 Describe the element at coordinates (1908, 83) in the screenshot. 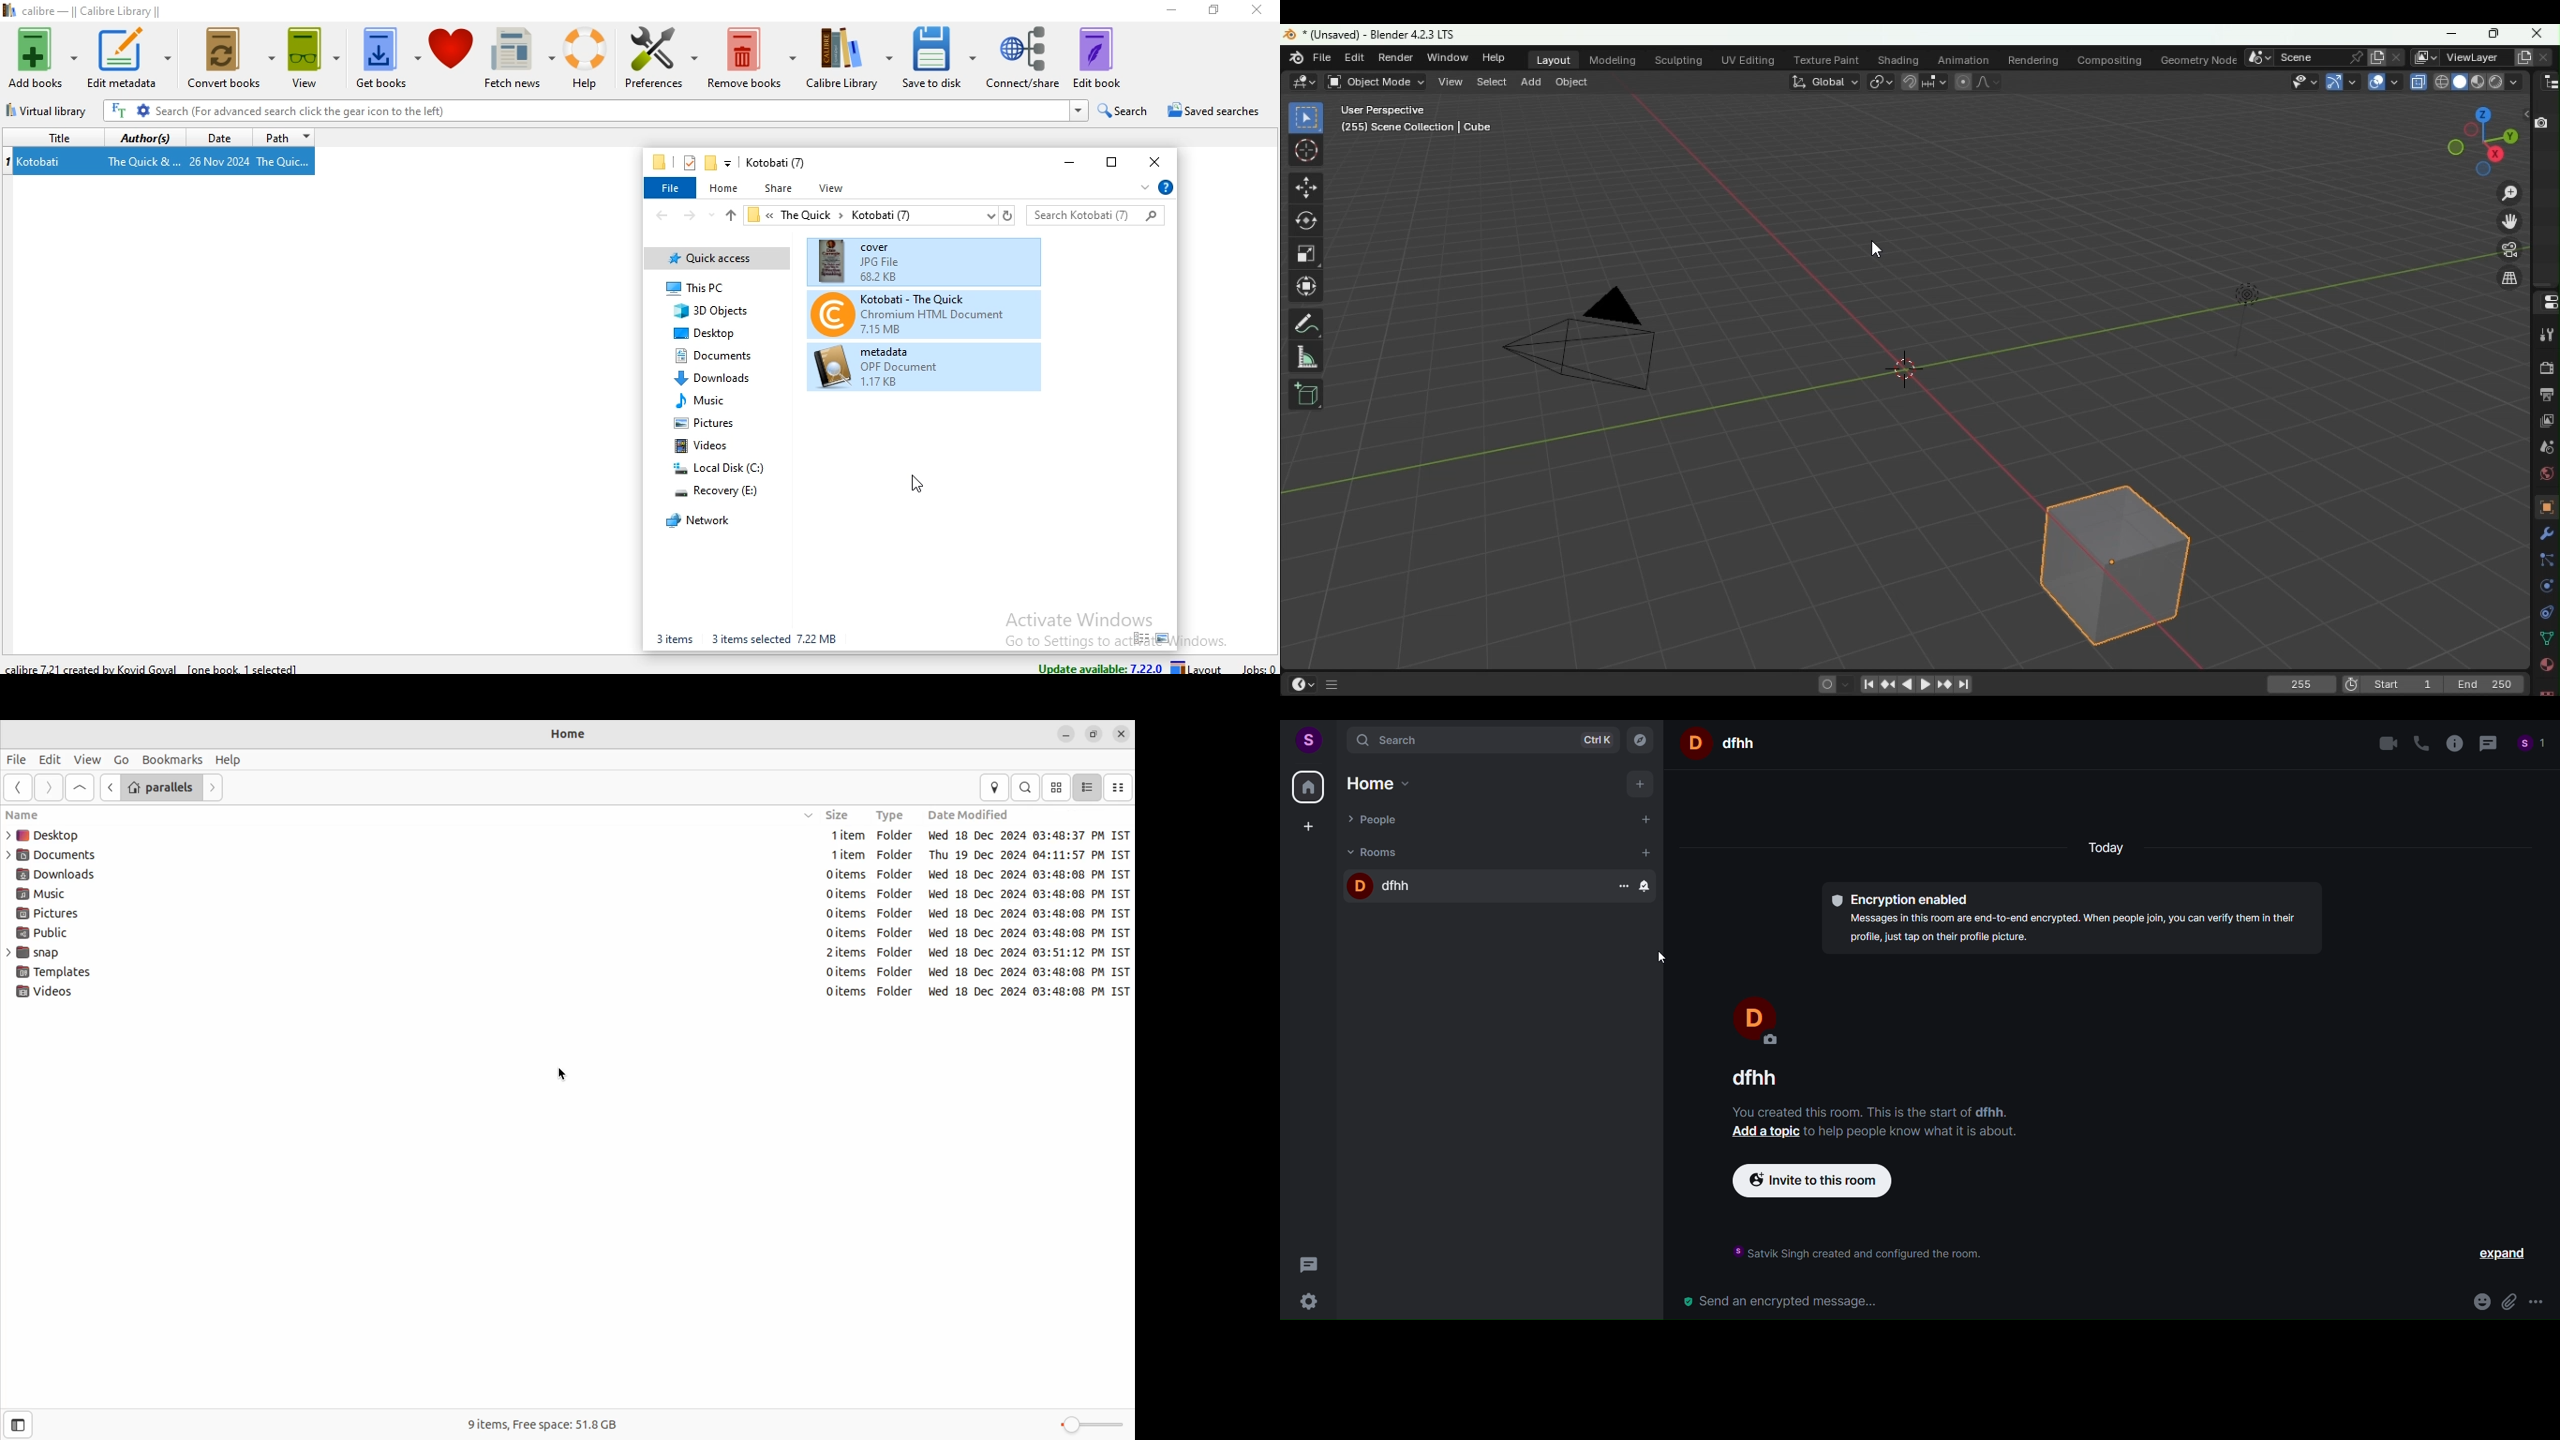

I see `Snap` at that location.